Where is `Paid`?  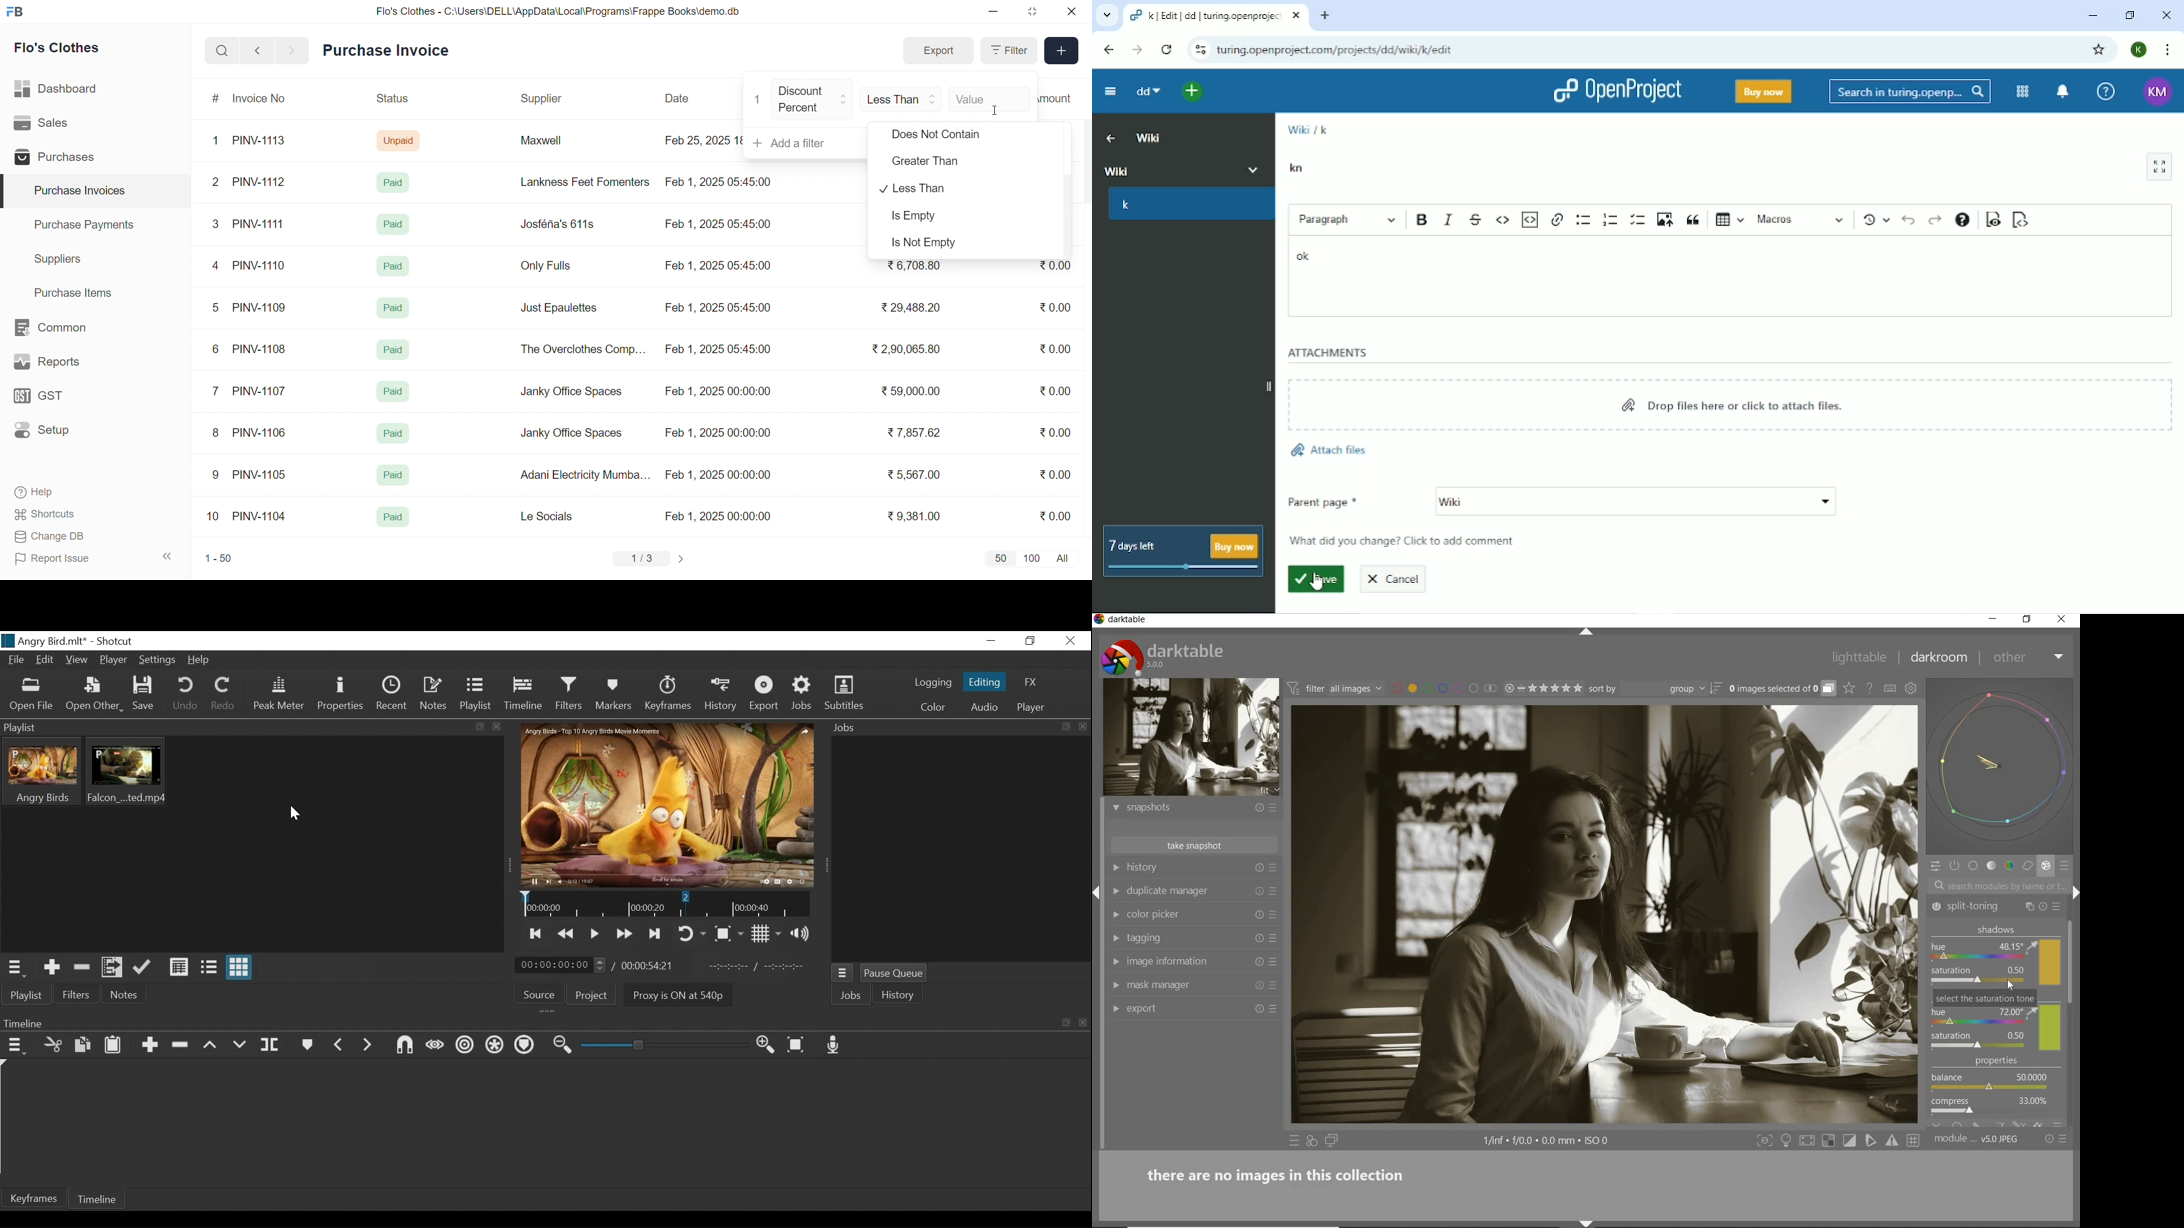 Paid is located at coordinates (392, 265).